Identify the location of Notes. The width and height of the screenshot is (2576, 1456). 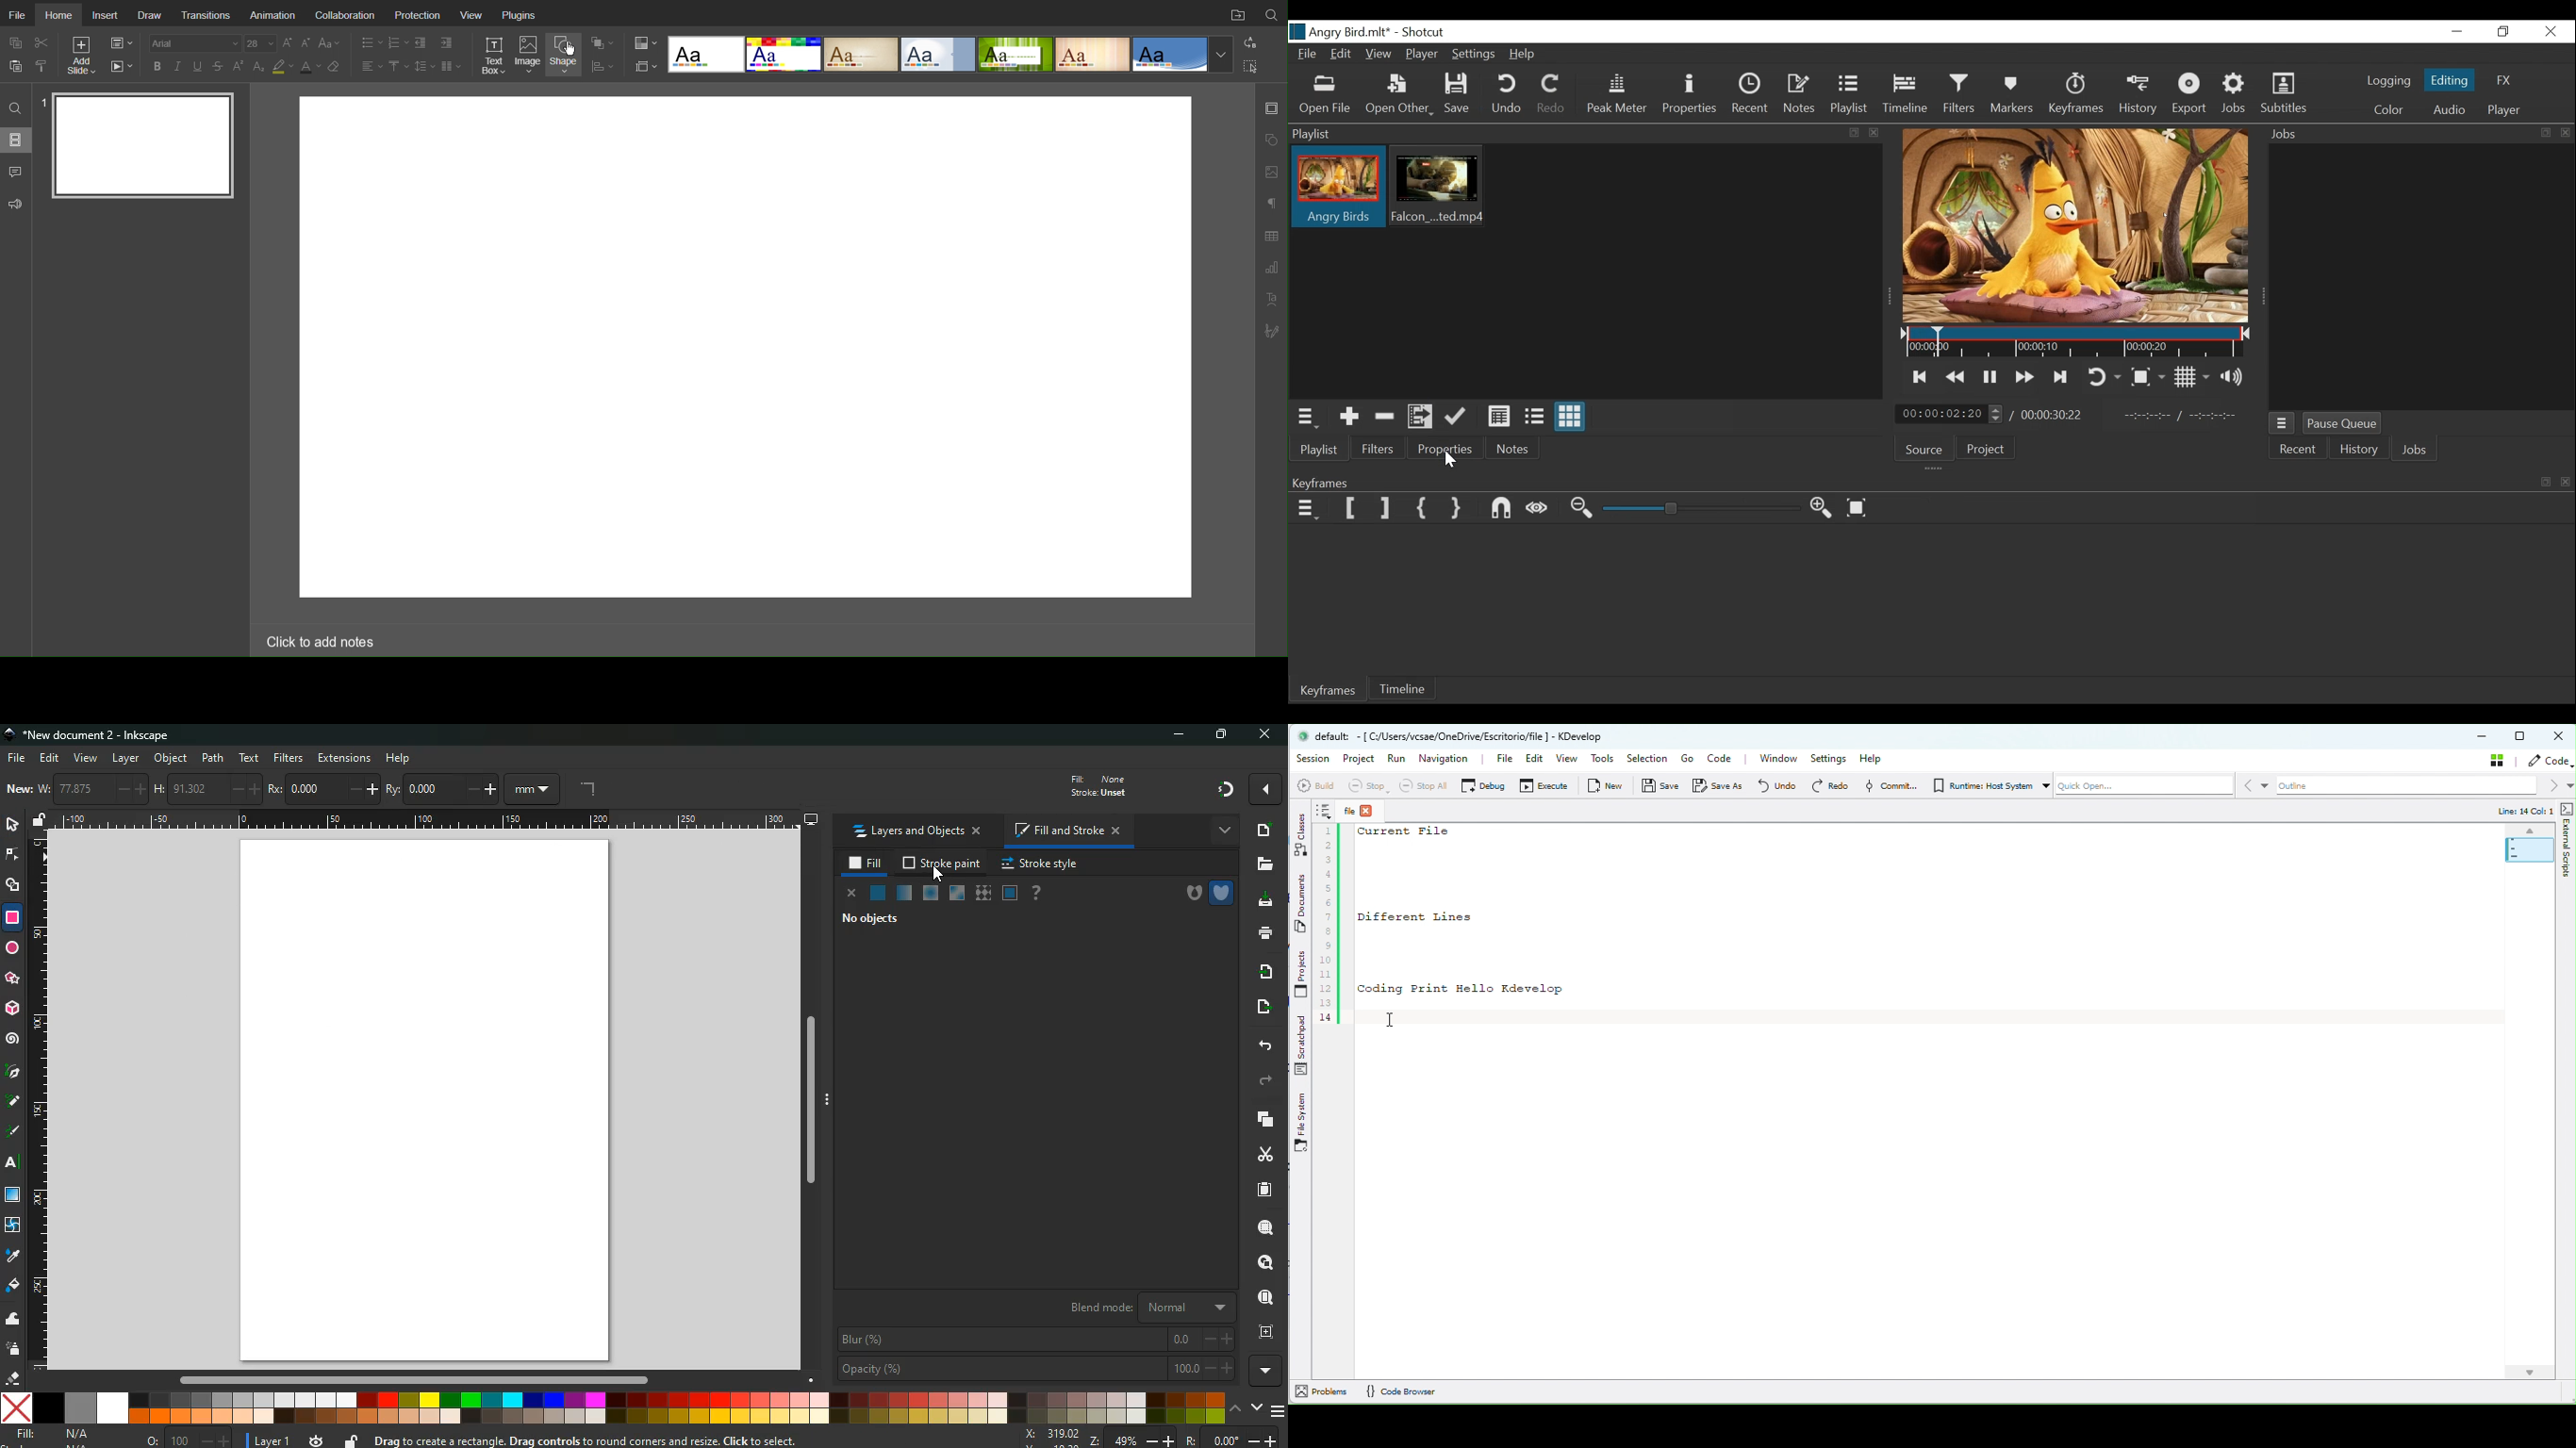
(1800, 95).